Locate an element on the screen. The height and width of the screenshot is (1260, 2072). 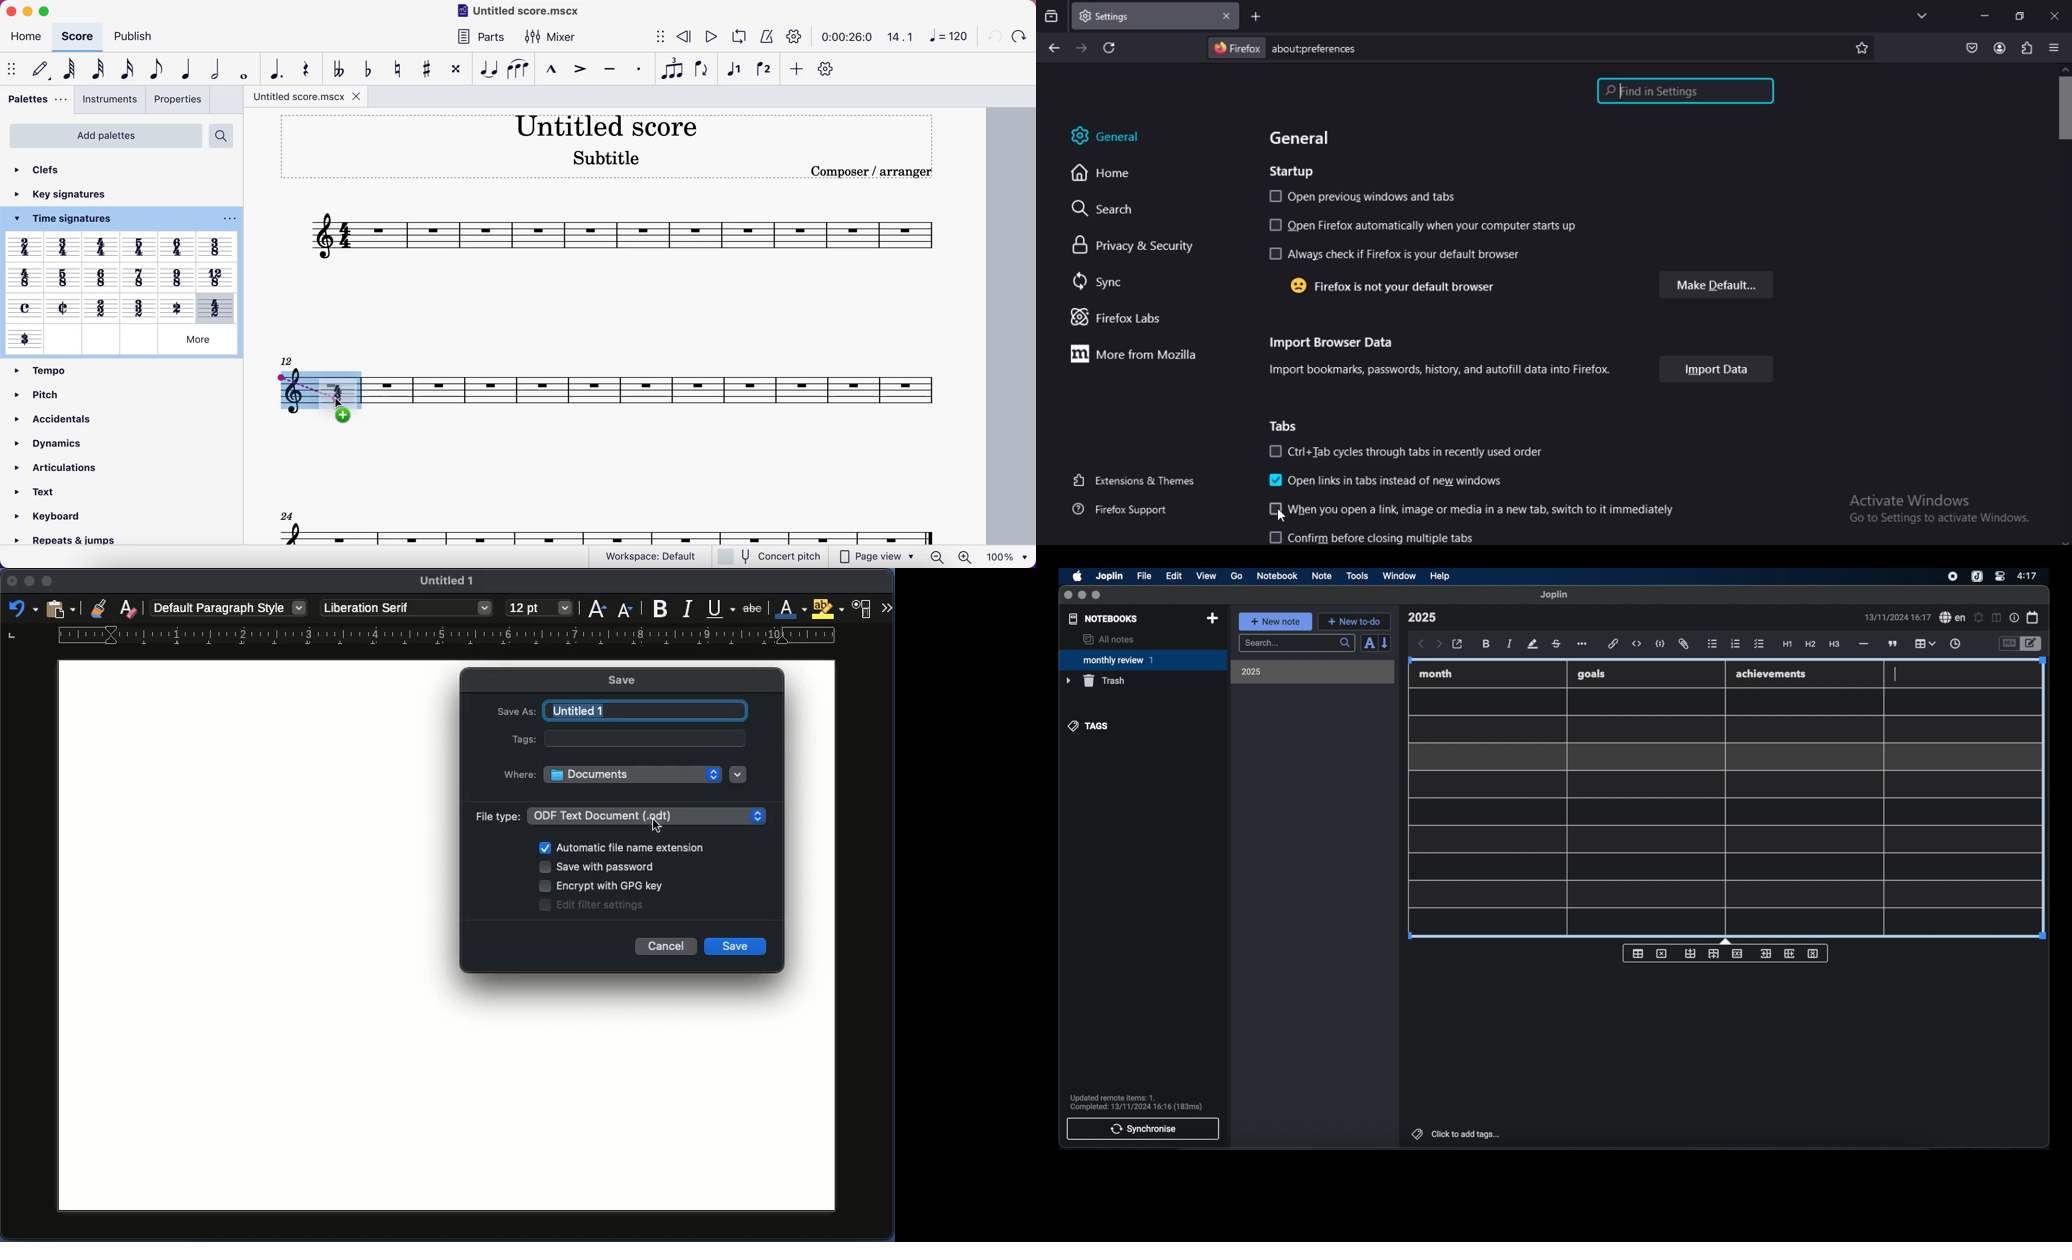
window is located at coordinates (1400, 576).